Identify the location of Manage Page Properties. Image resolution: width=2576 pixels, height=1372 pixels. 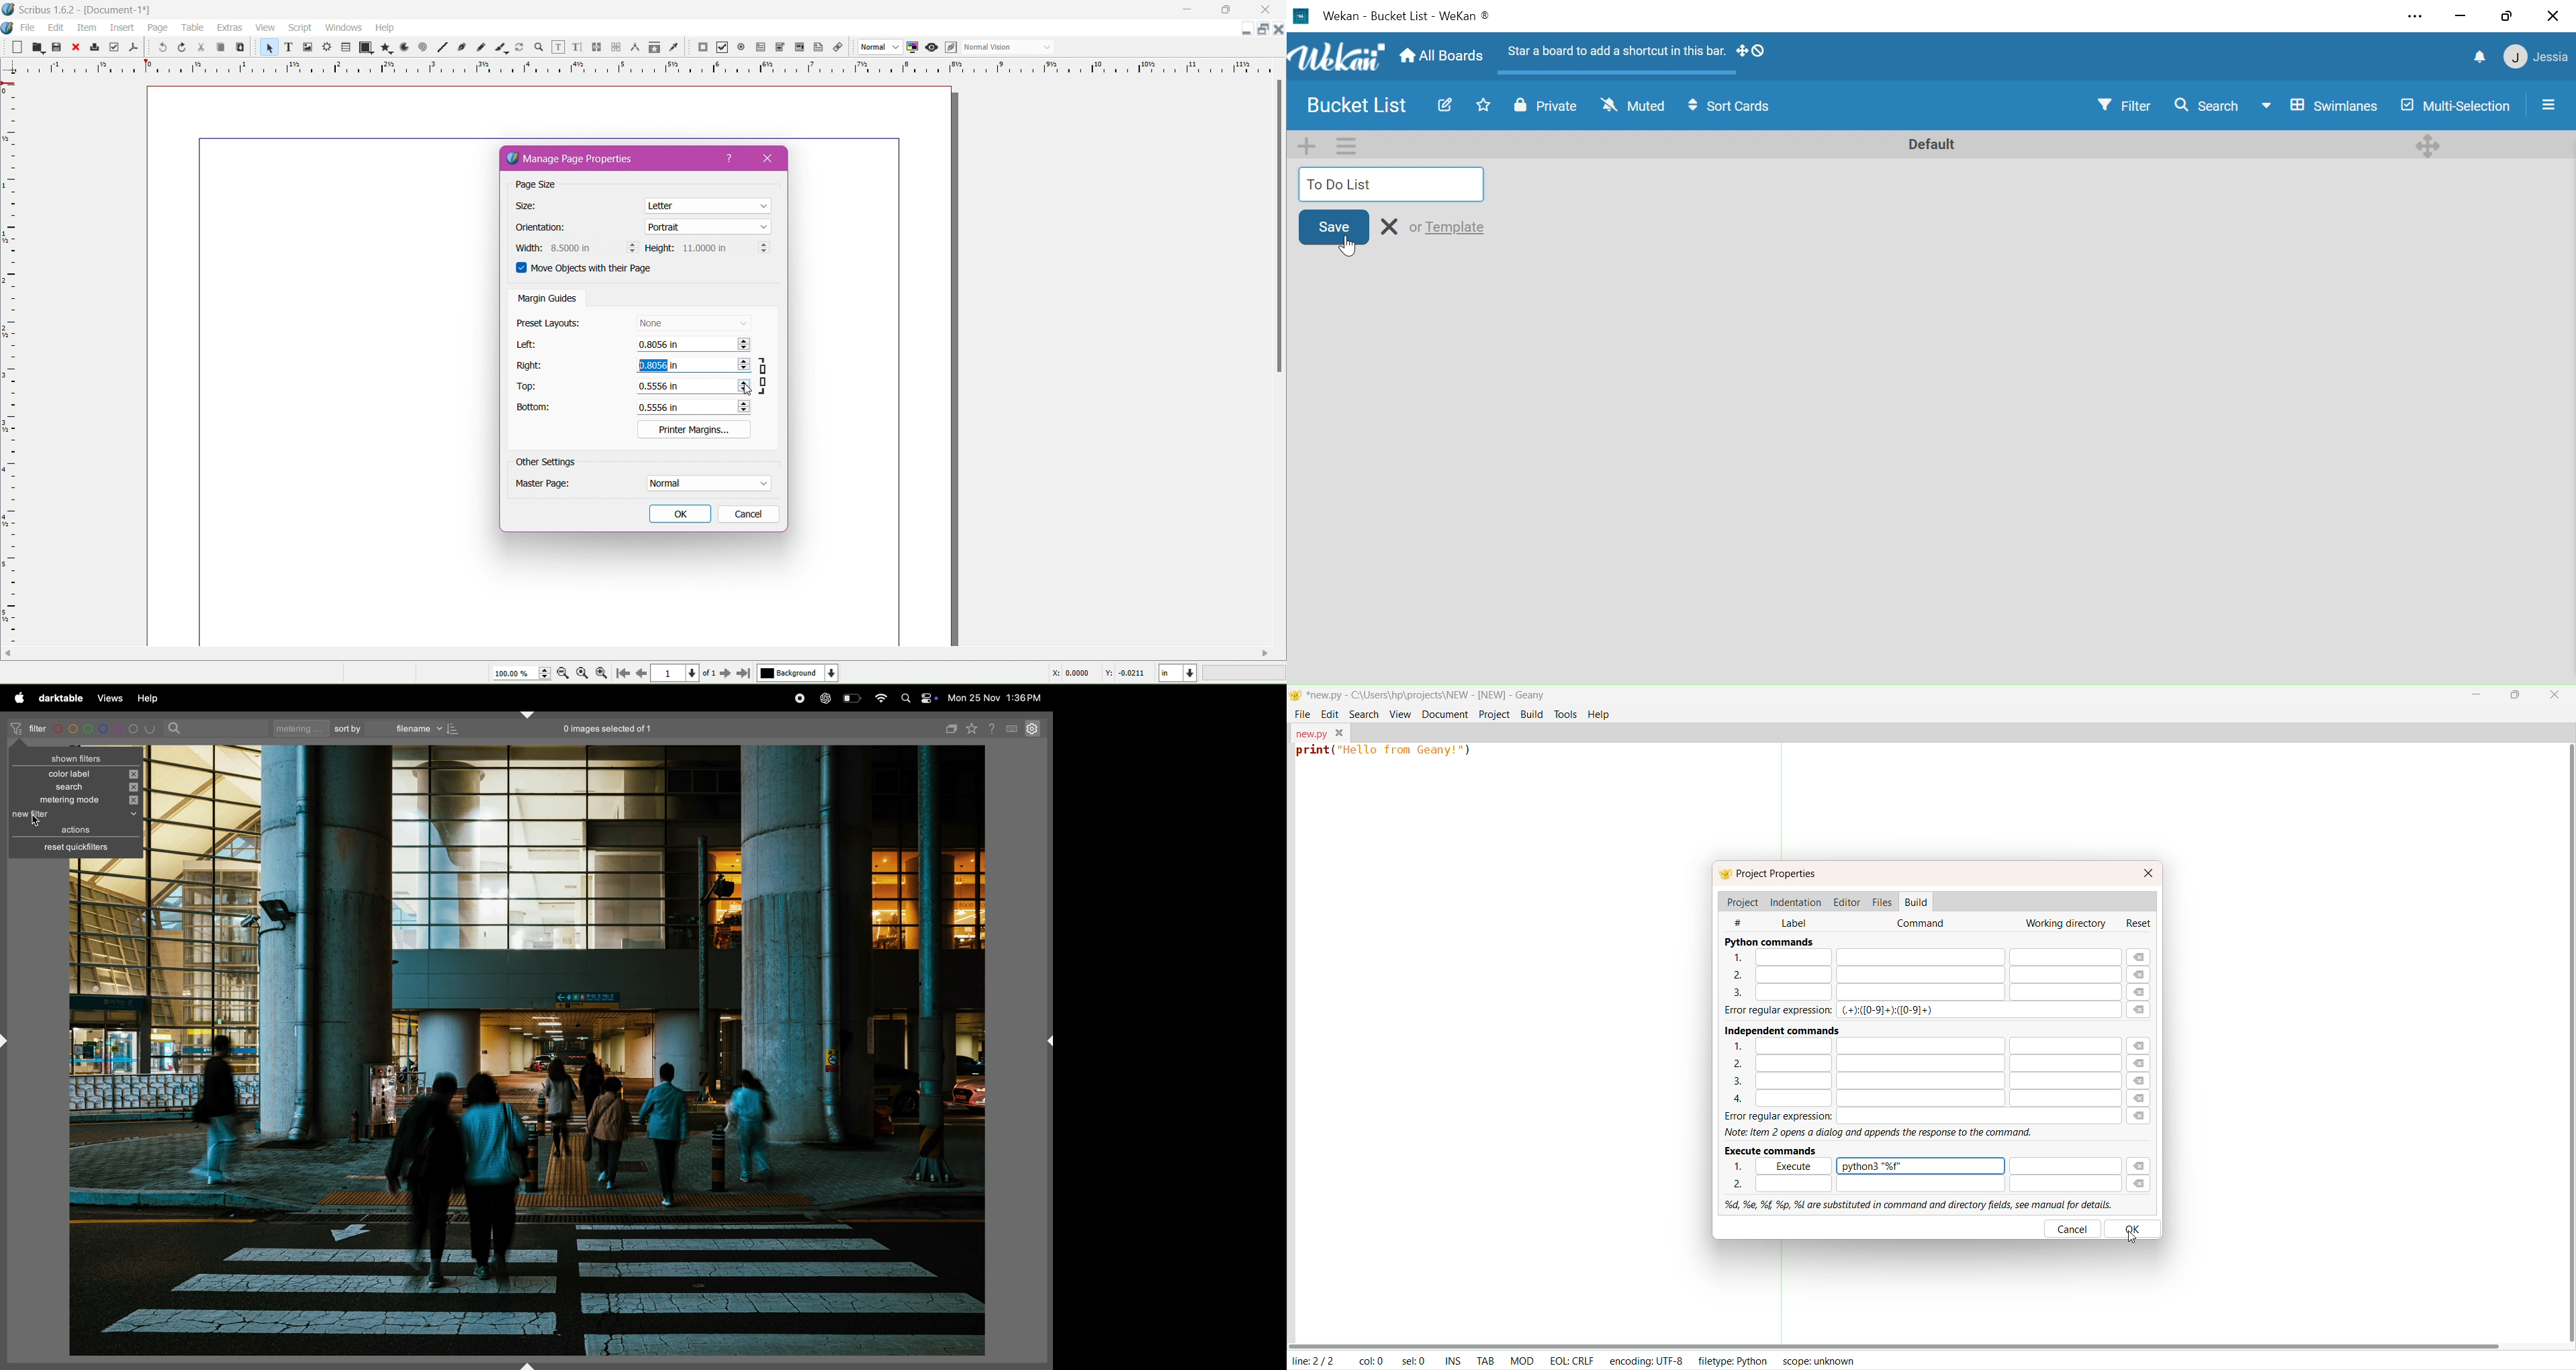
(580, 160).